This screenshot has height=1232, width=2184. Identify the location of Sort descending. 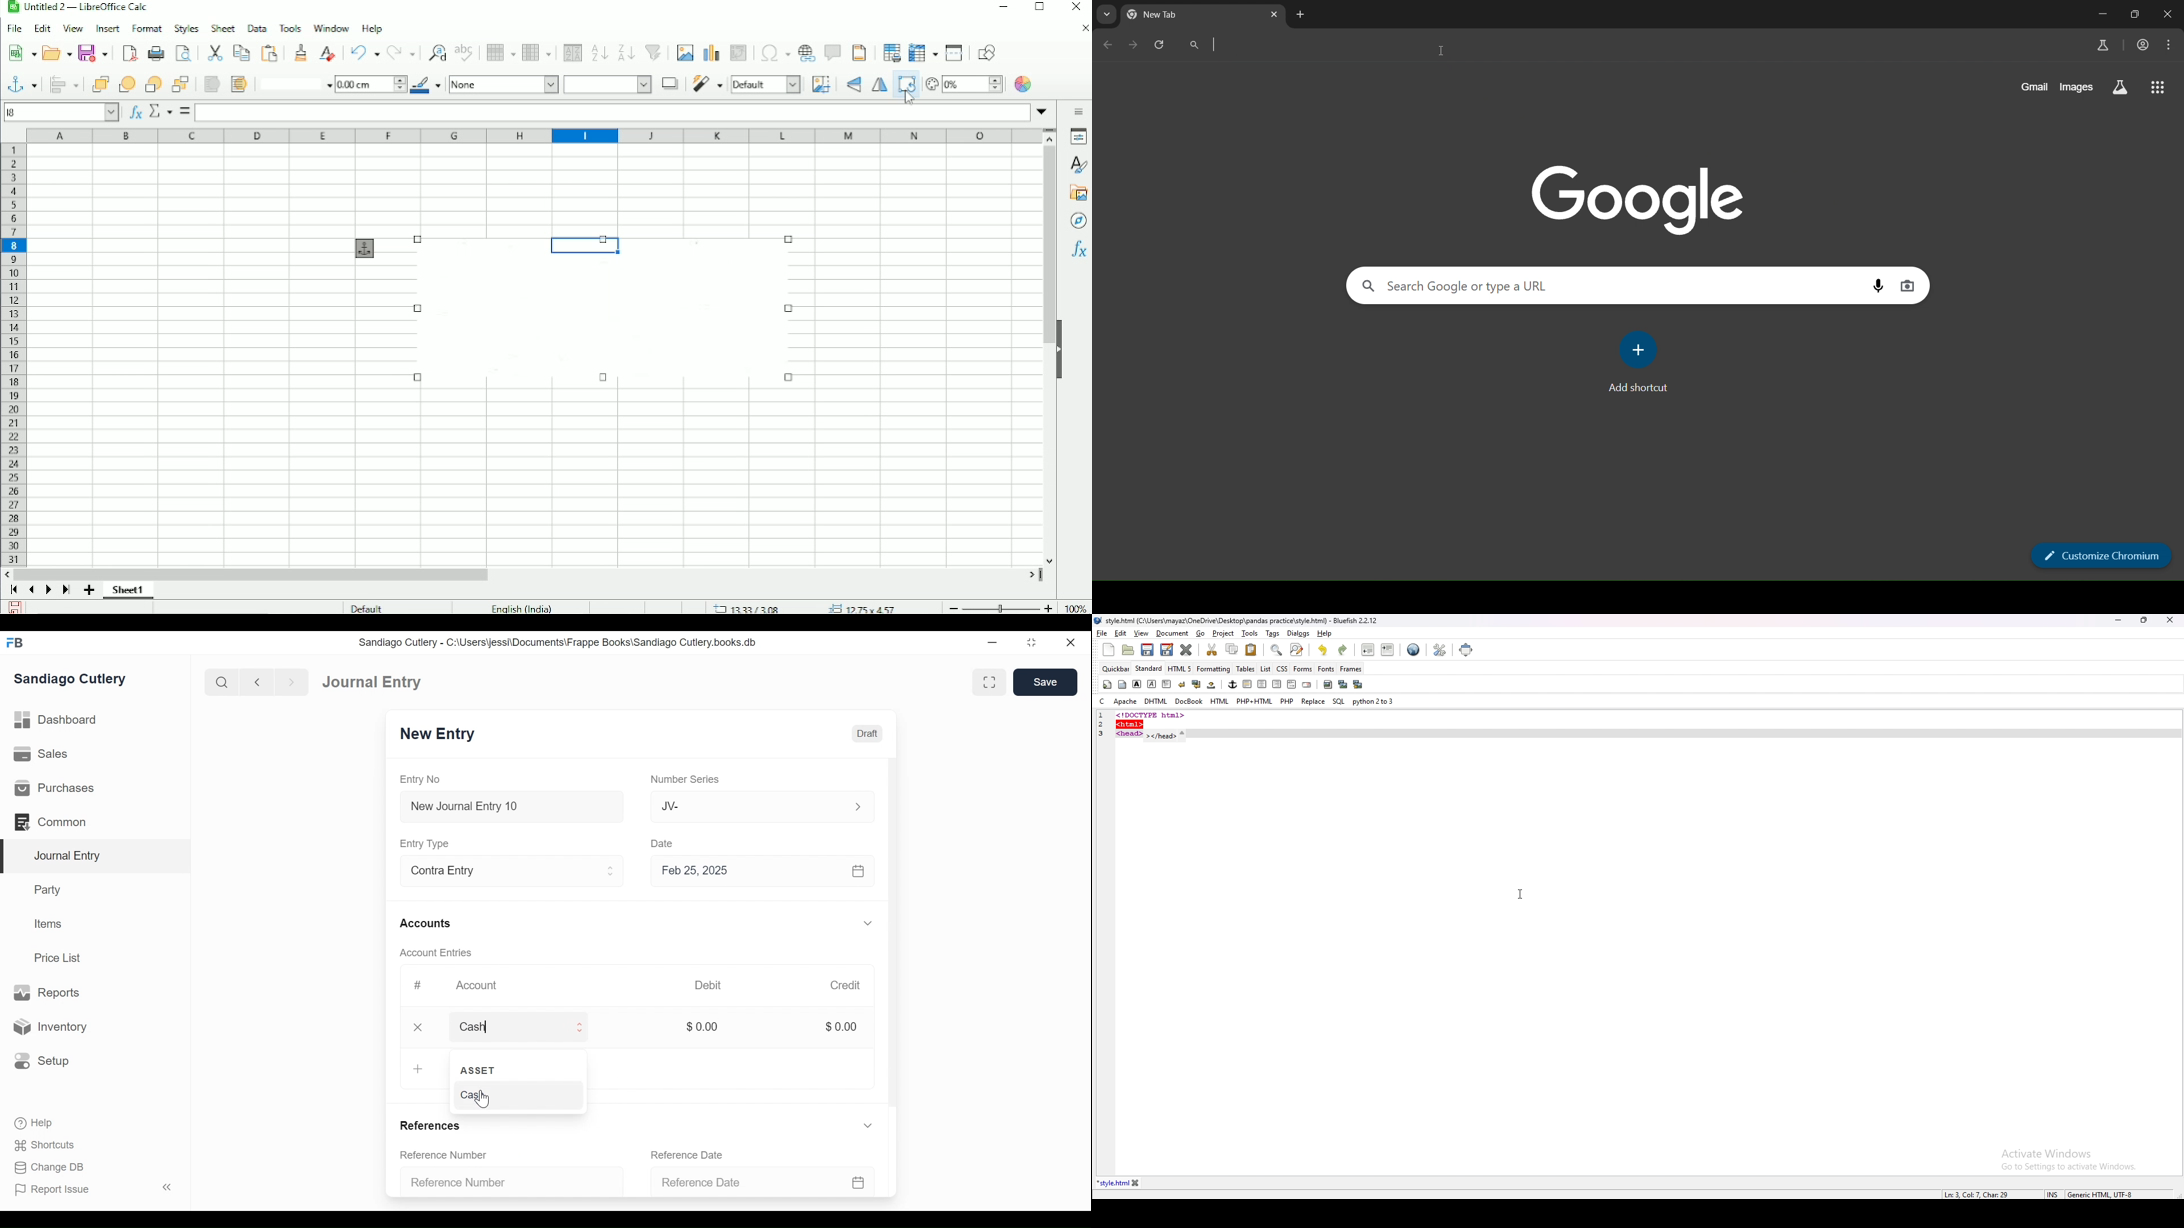
(626, 52).